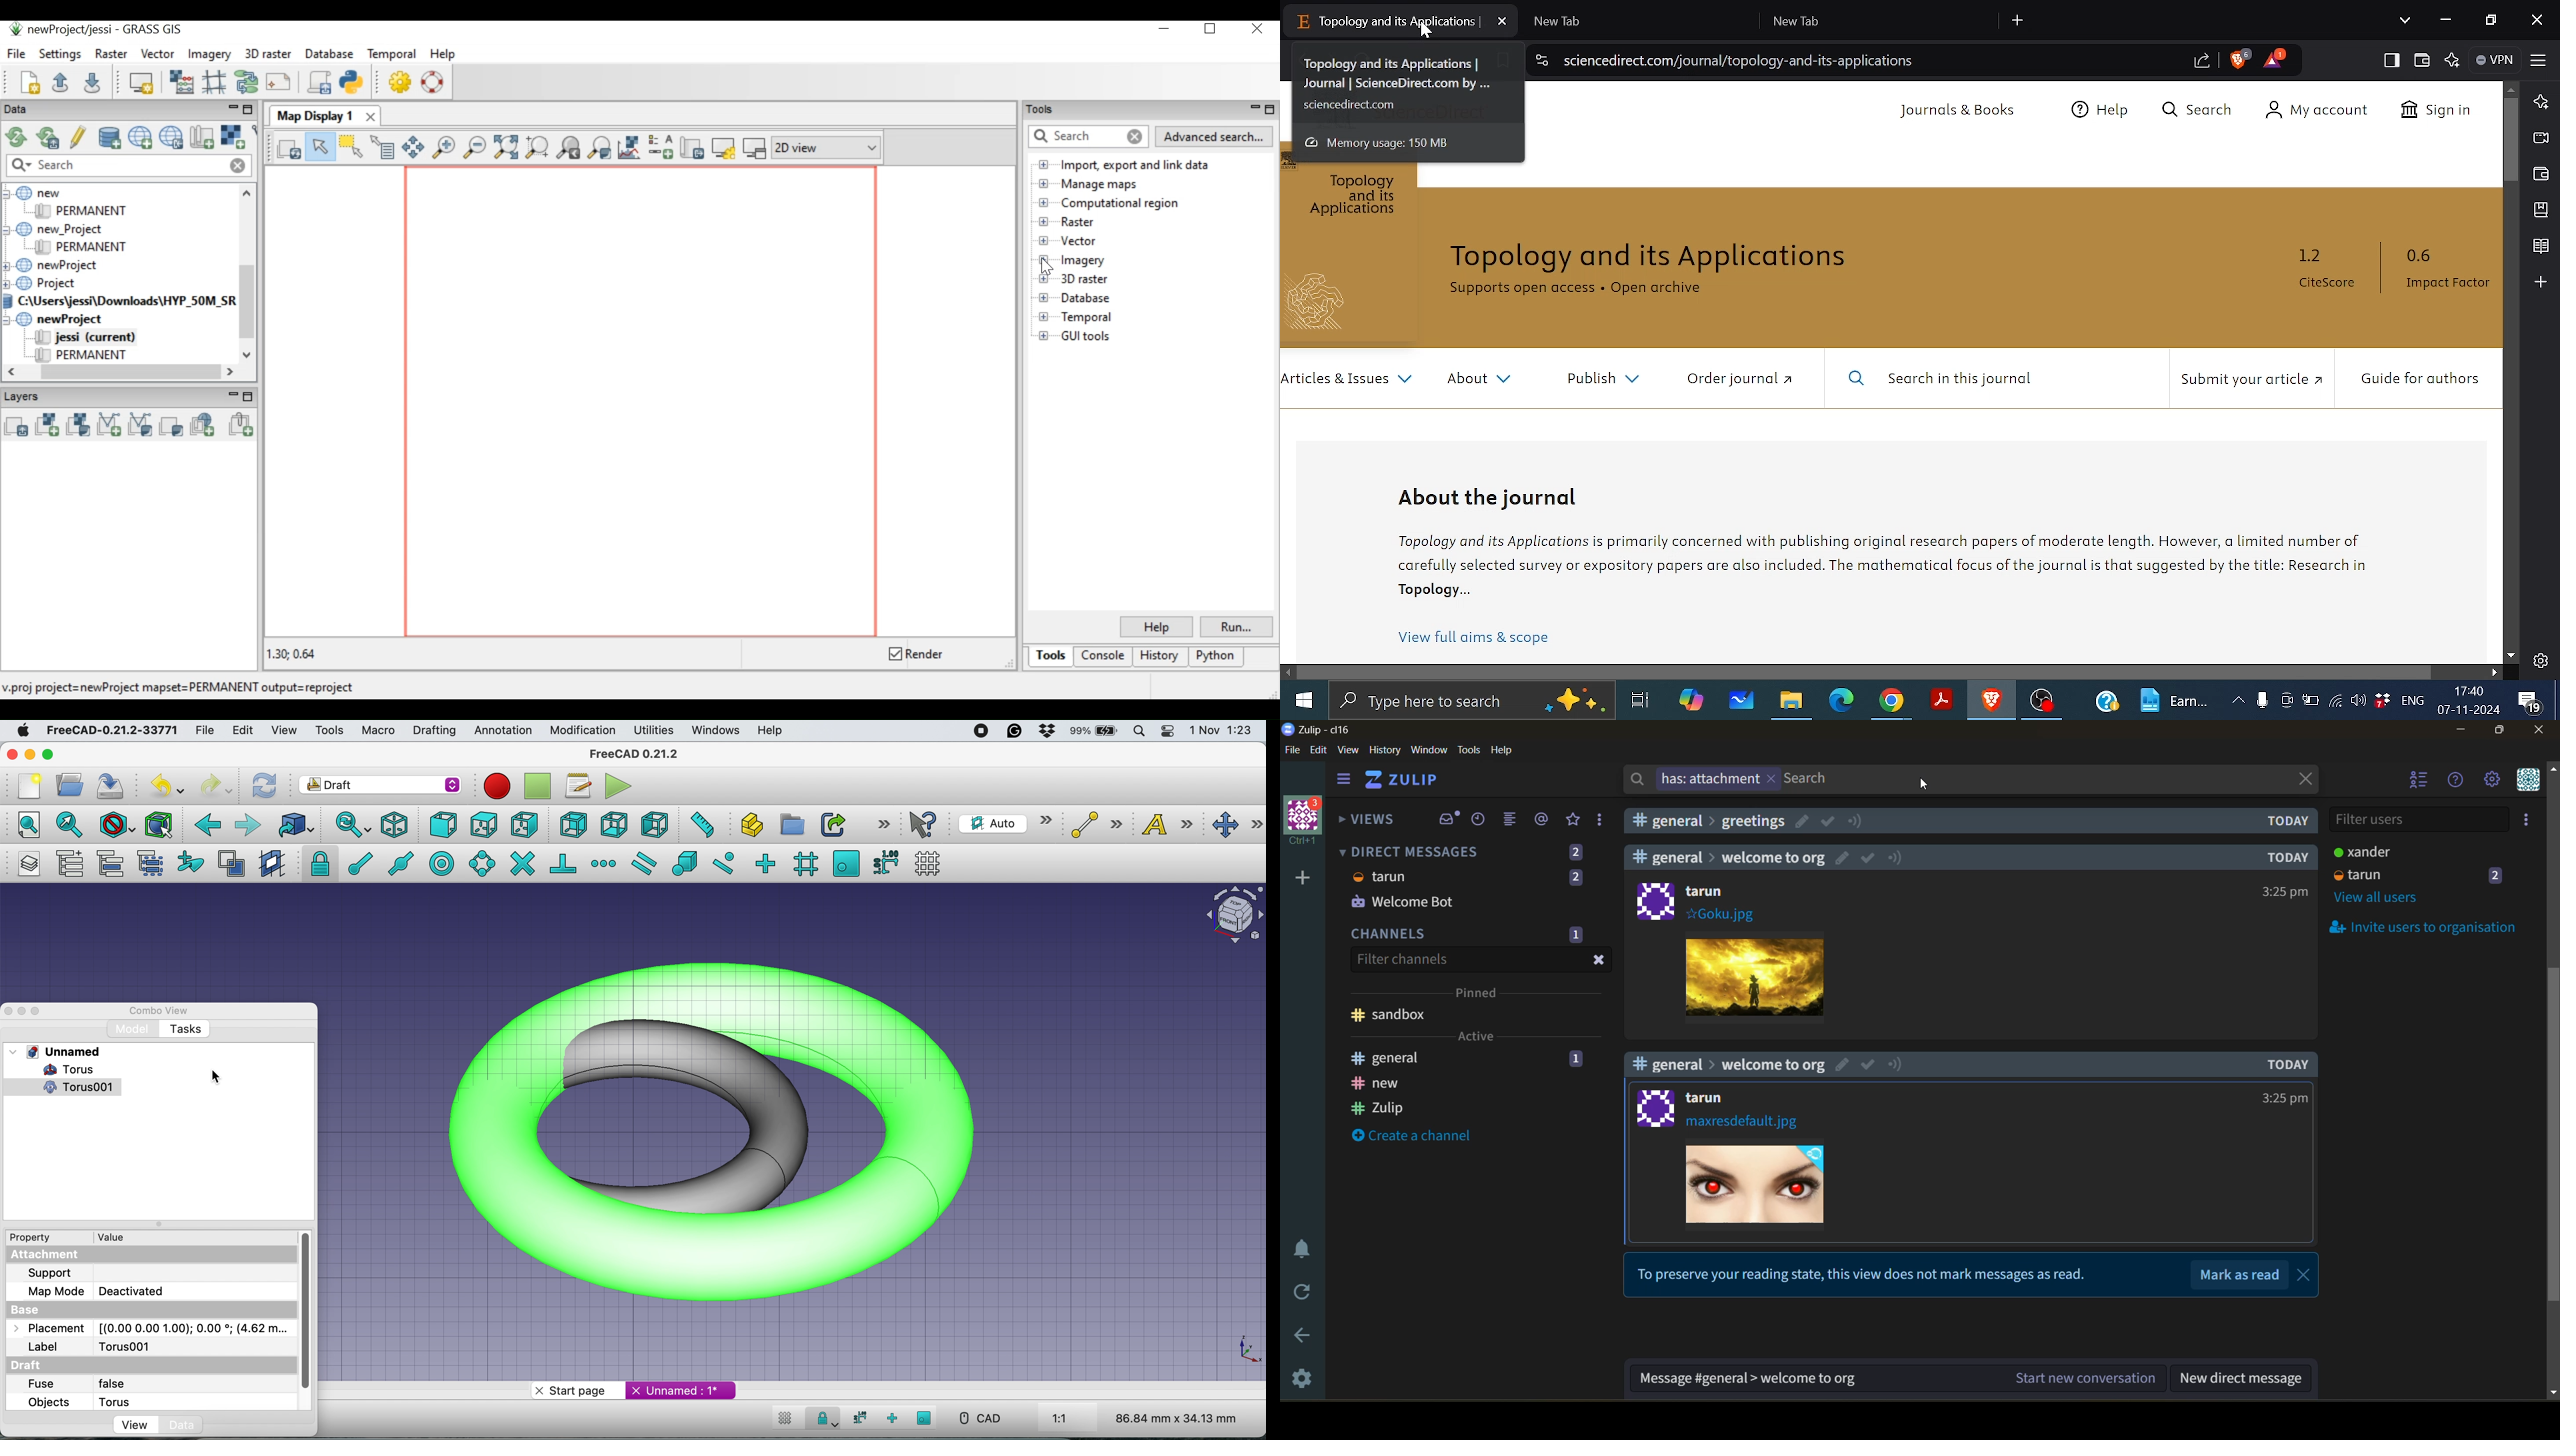 The height and width of the screenshot is (1456, 2576). I want to click on Filter channels, so click(1401, 959).